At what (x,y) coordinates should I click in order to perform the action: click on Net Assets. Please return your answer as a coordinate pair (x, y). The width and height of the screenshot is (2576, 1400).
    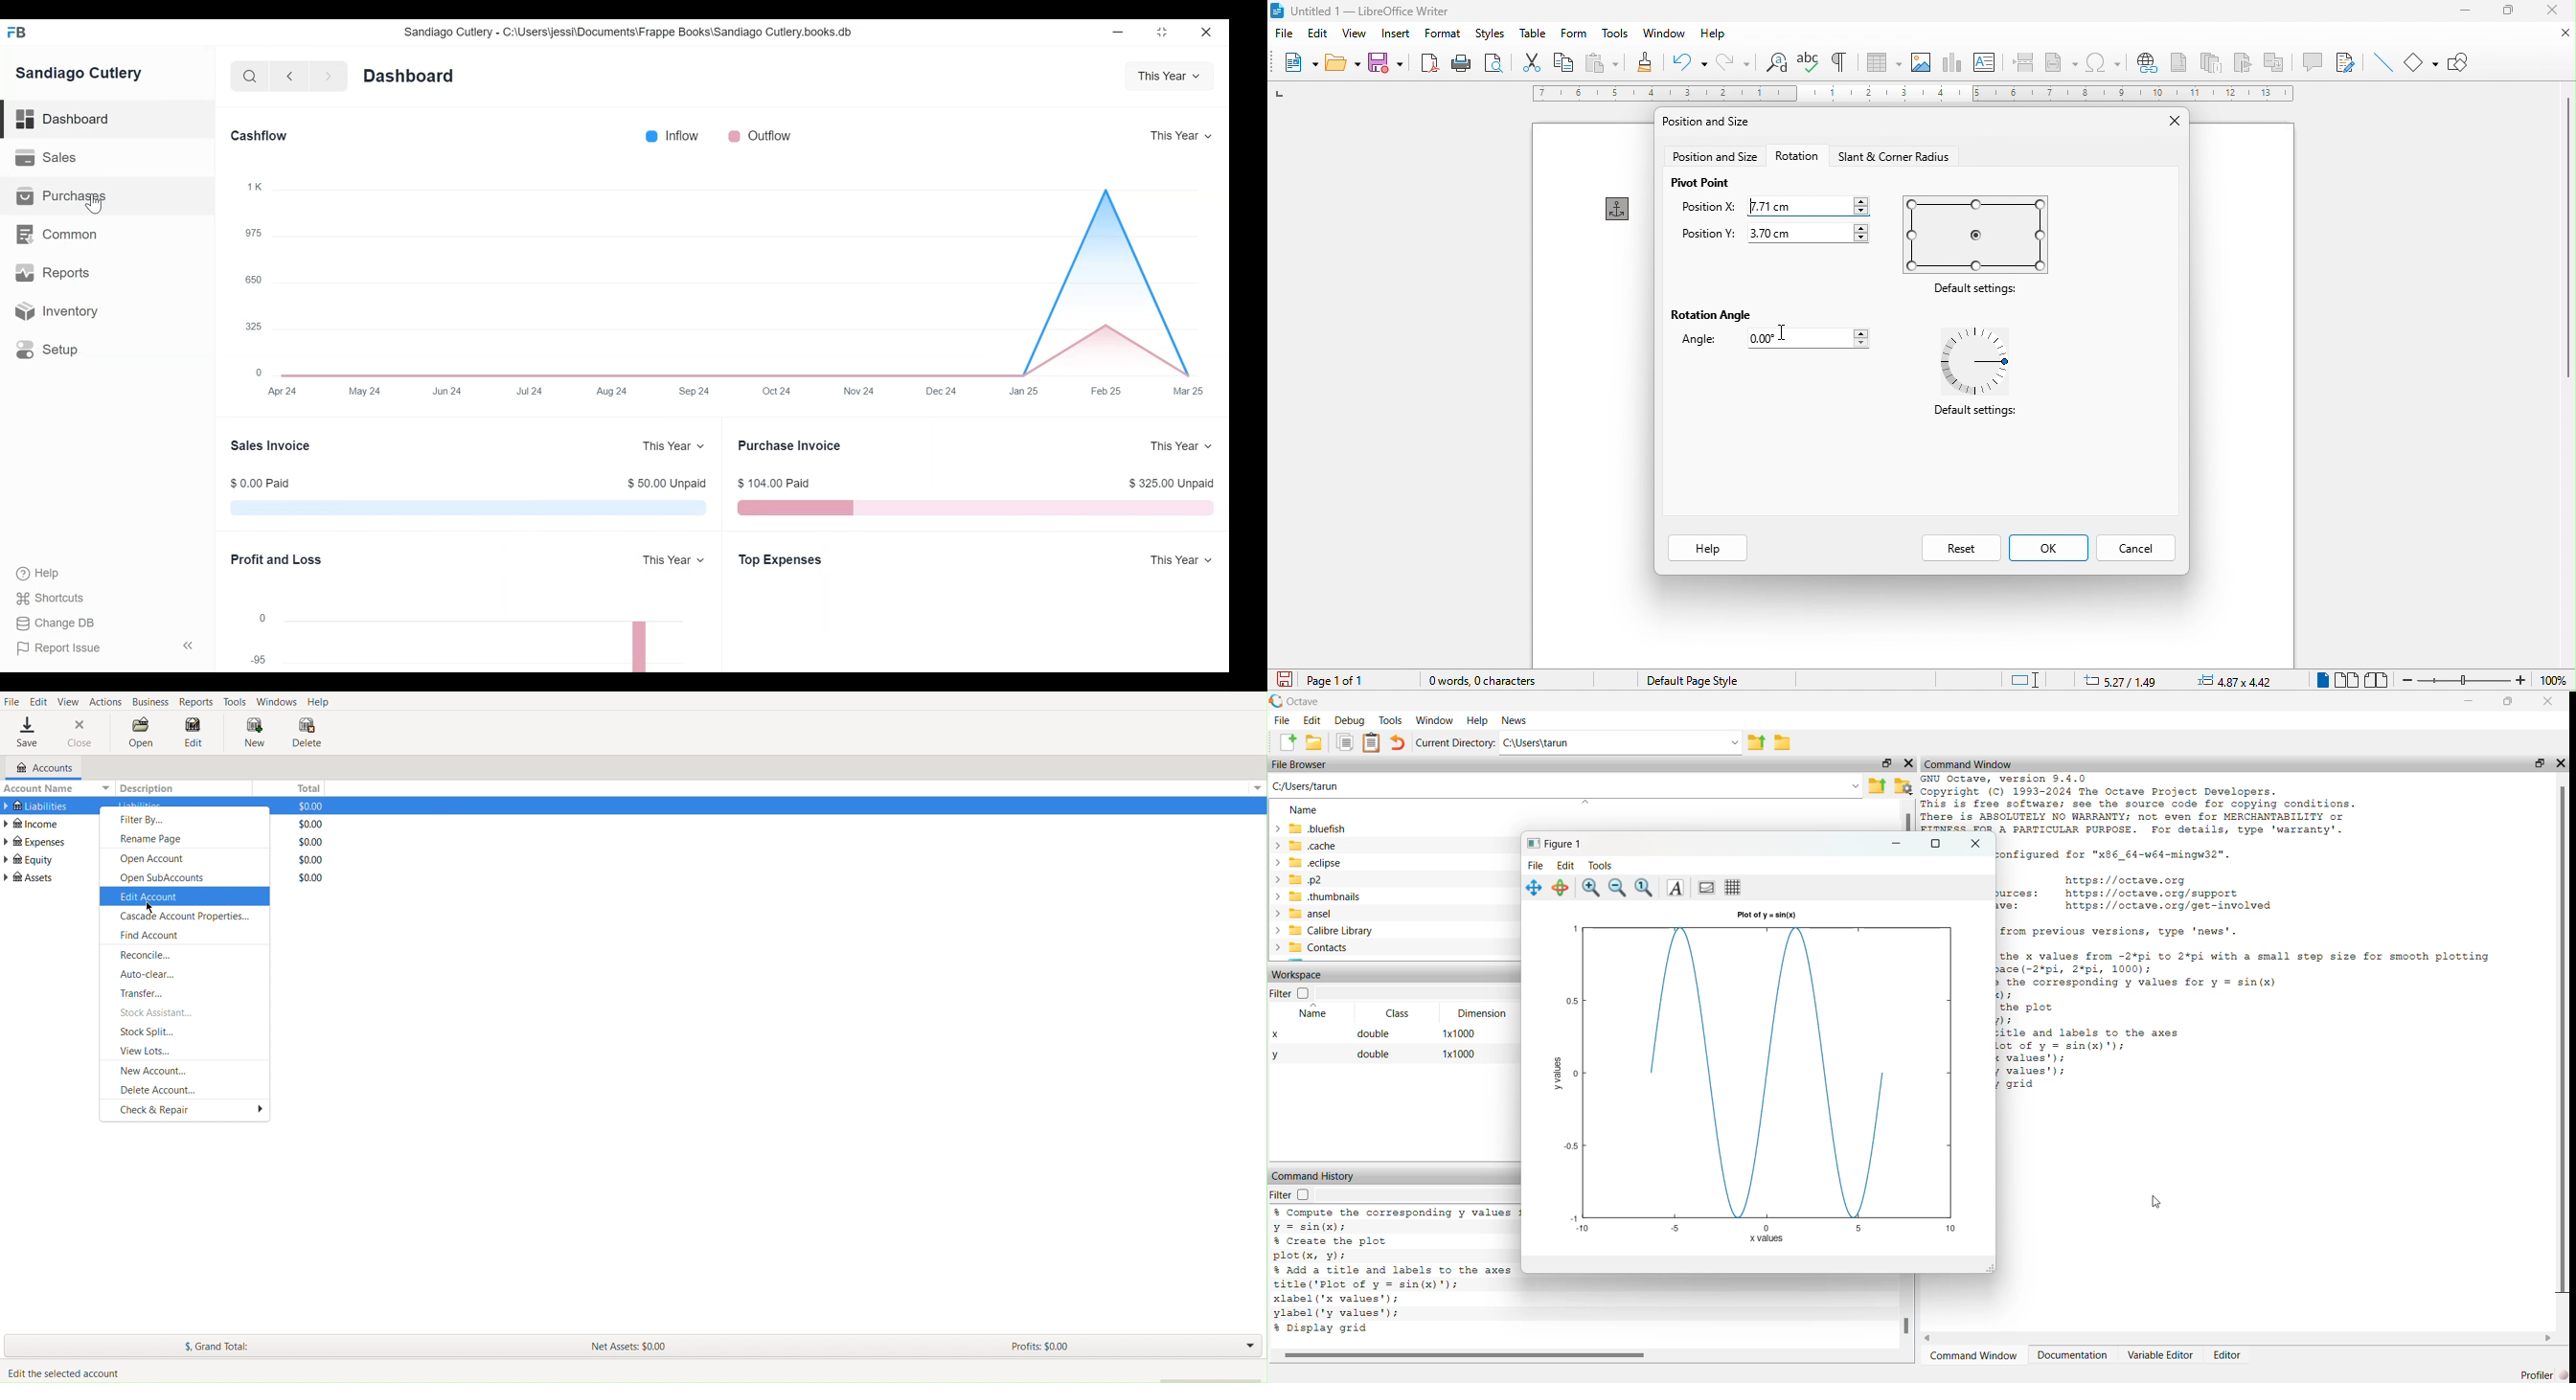
    Looking at the image, I should click on (631, 1345).